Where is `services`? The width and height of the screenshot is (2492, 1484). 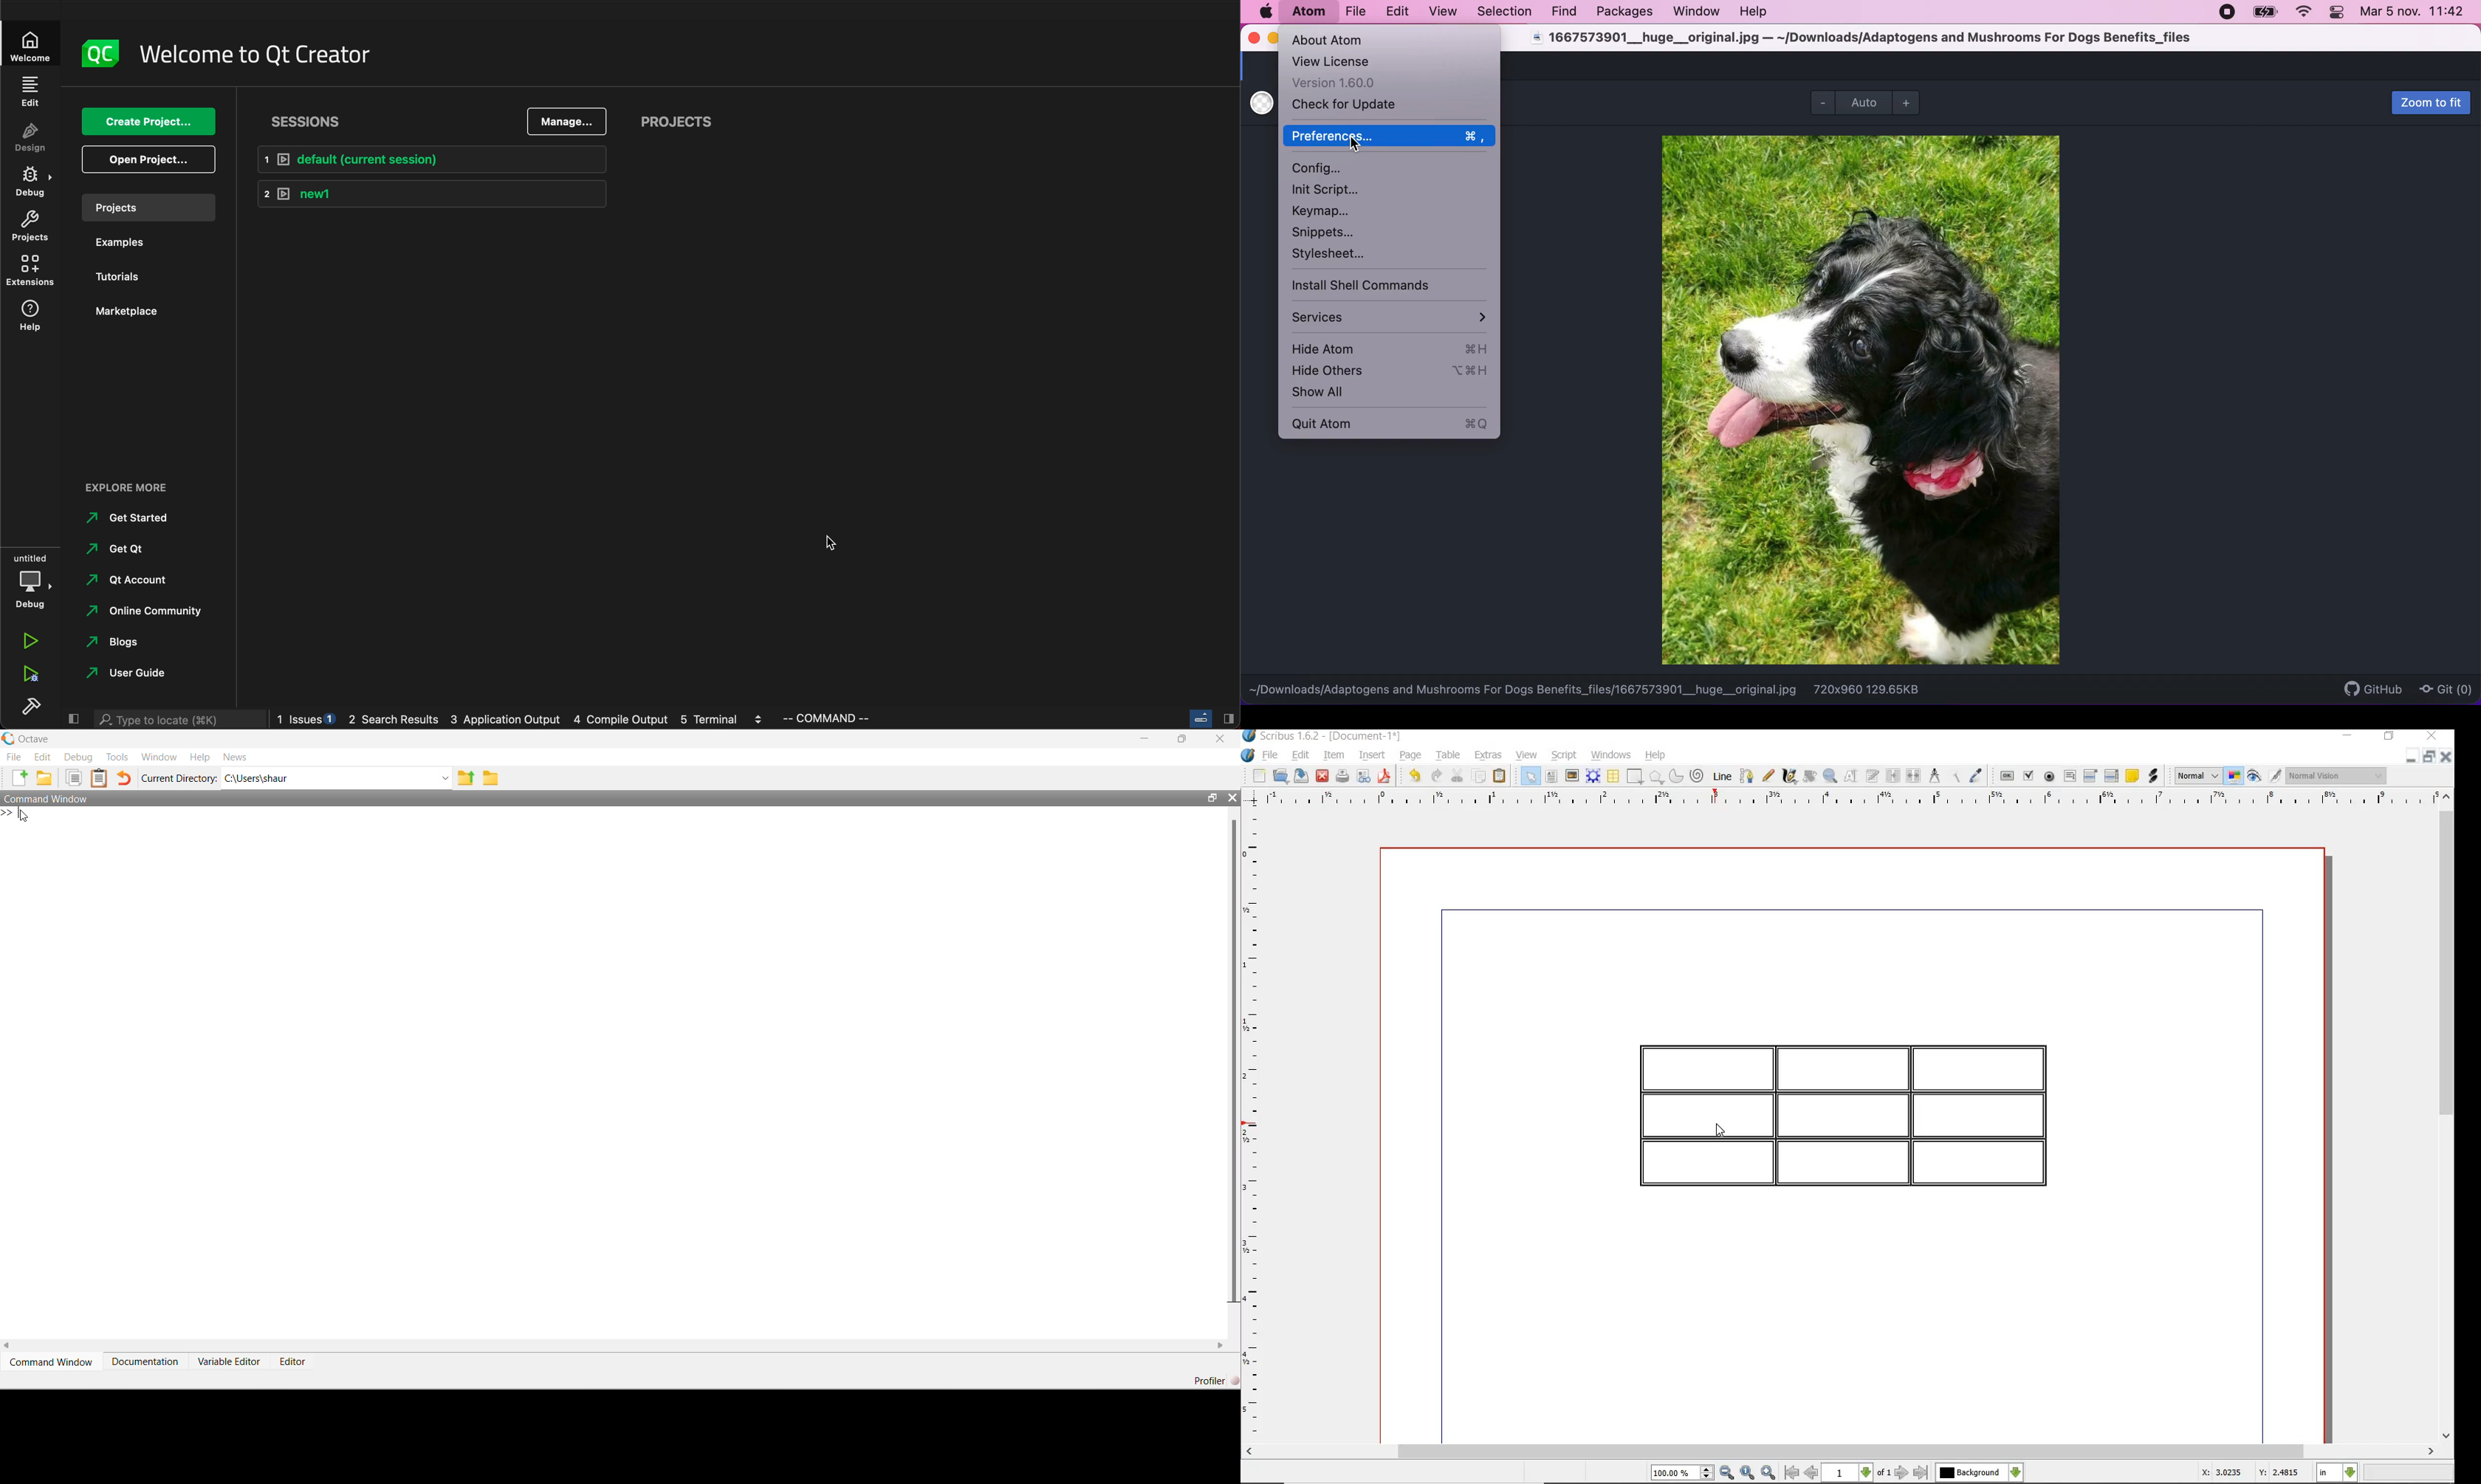 services is located at coordinates (1389, 318).